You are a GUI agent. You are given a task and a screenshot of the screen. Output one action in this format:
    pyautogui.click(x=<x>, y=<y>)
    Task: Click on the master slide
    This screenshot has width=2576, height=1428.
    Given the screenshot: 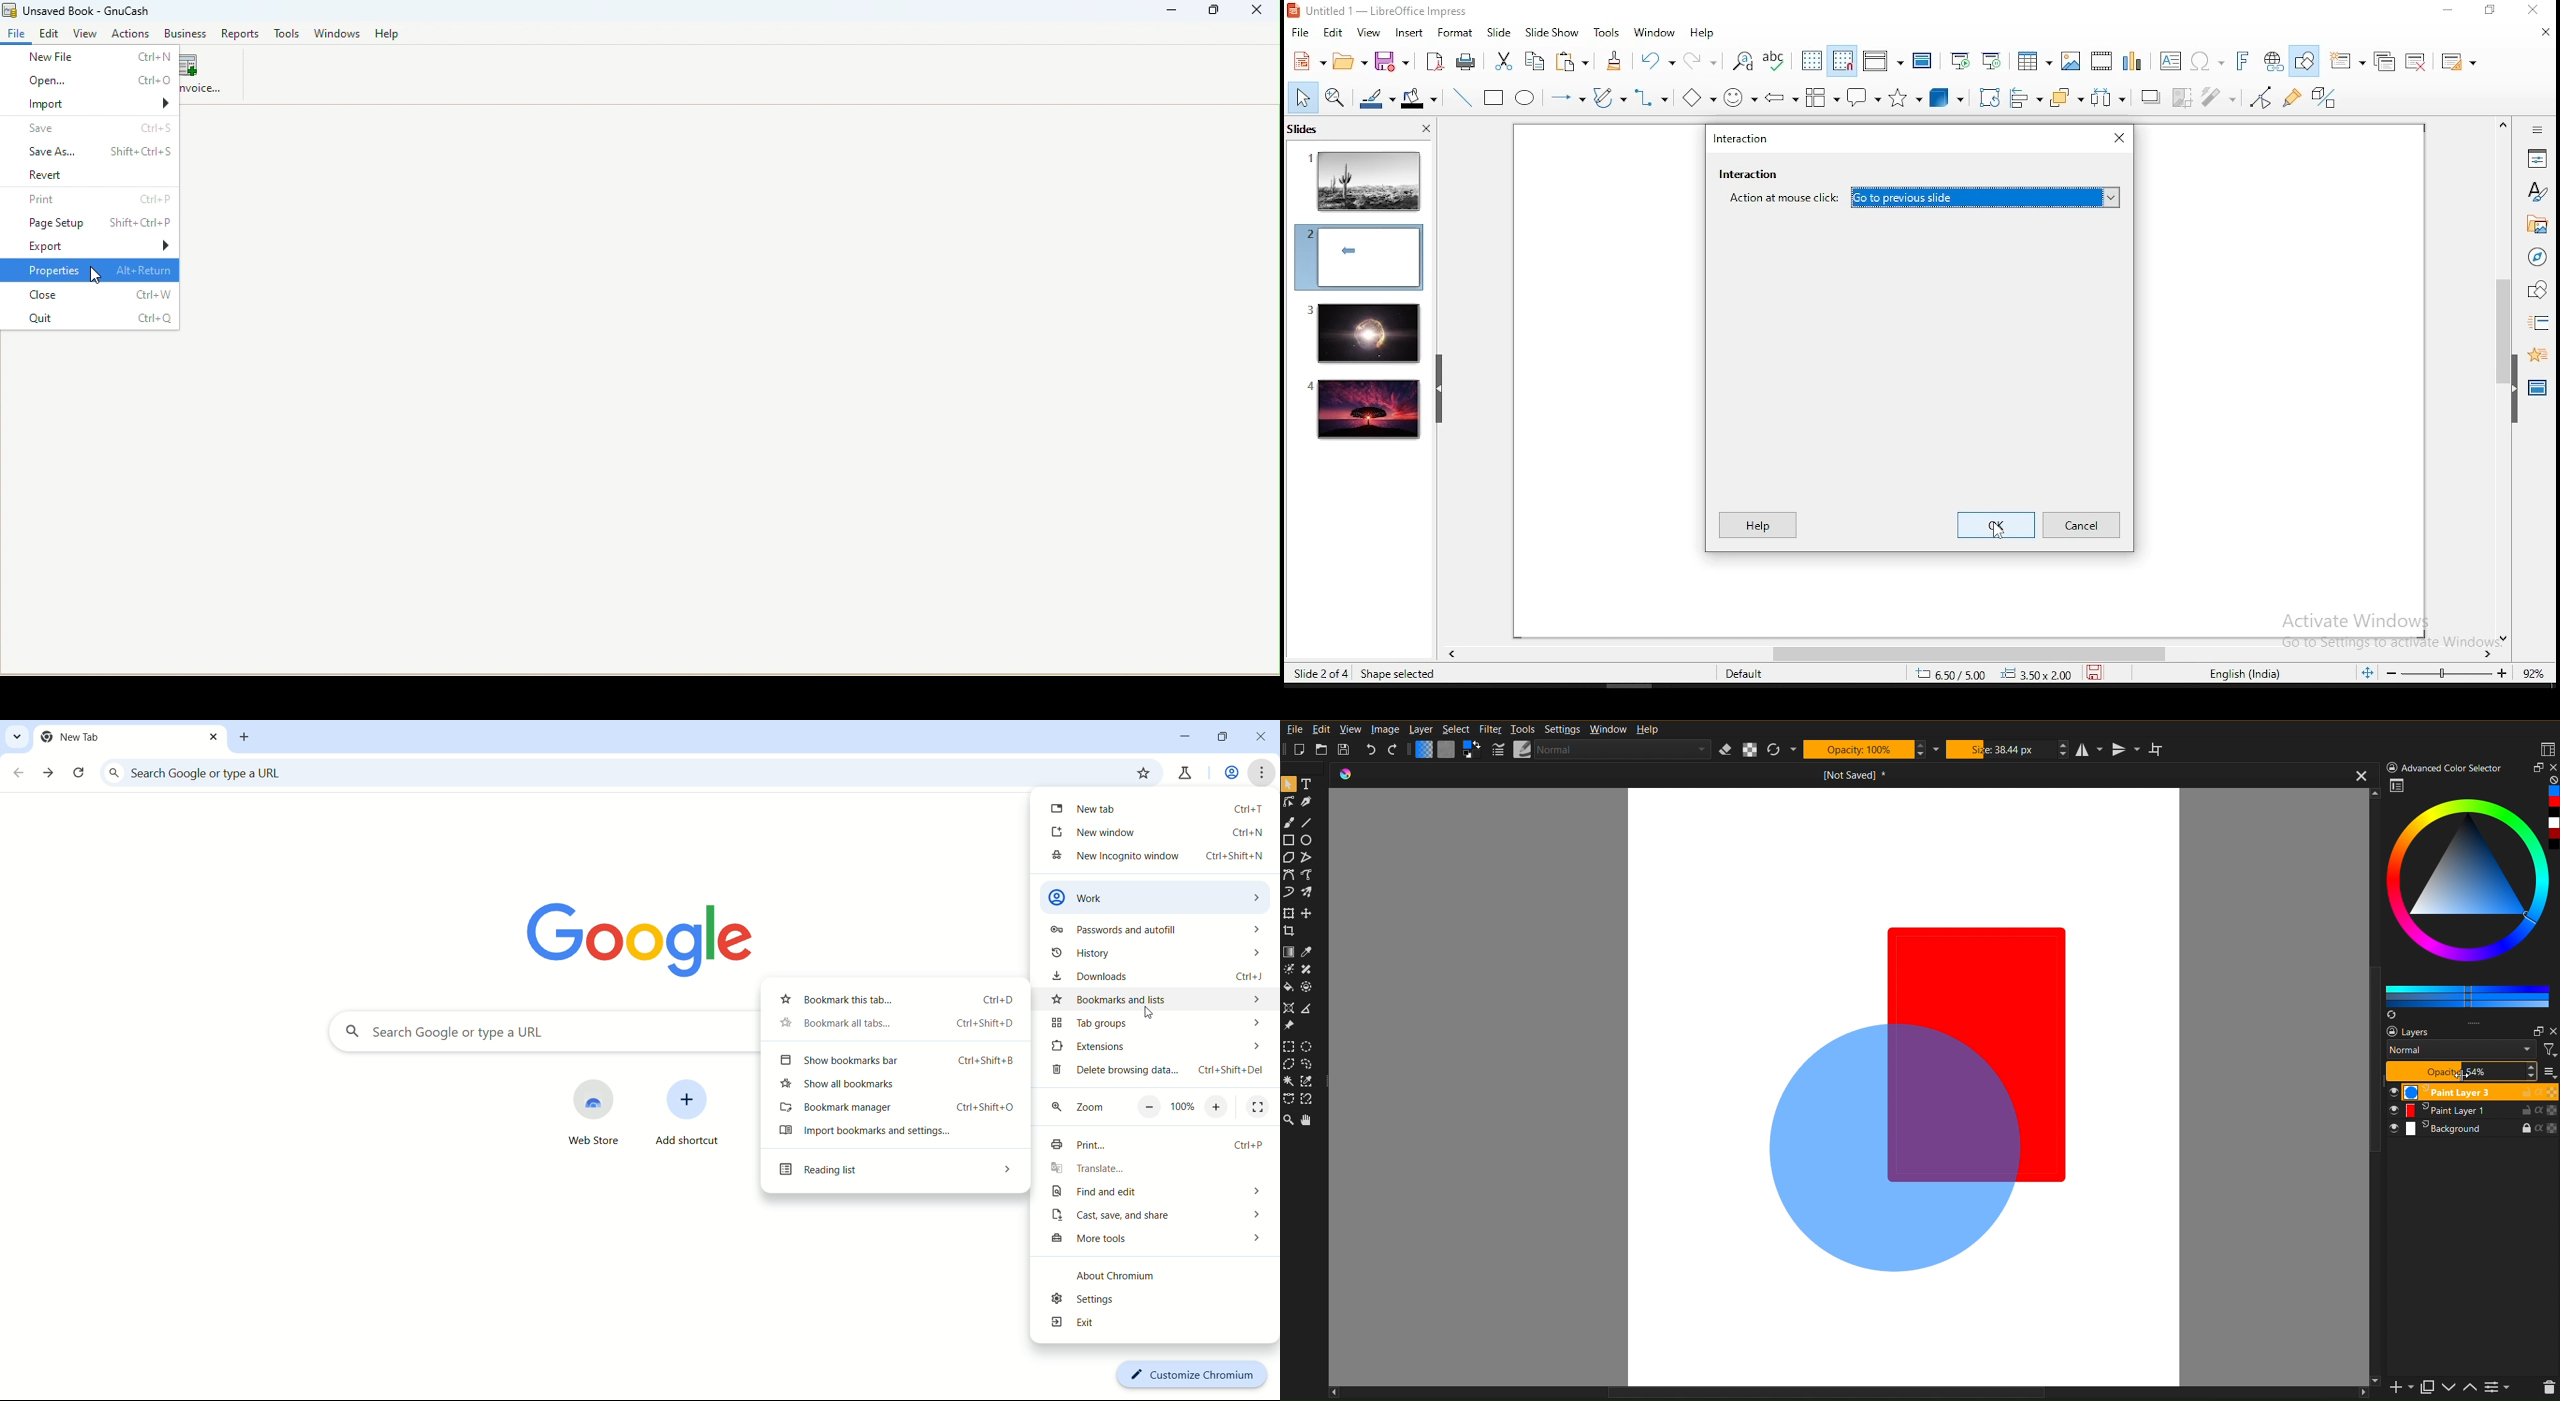 What is the action you would take?
    pyautogui.click(x=1922, y=60)
    